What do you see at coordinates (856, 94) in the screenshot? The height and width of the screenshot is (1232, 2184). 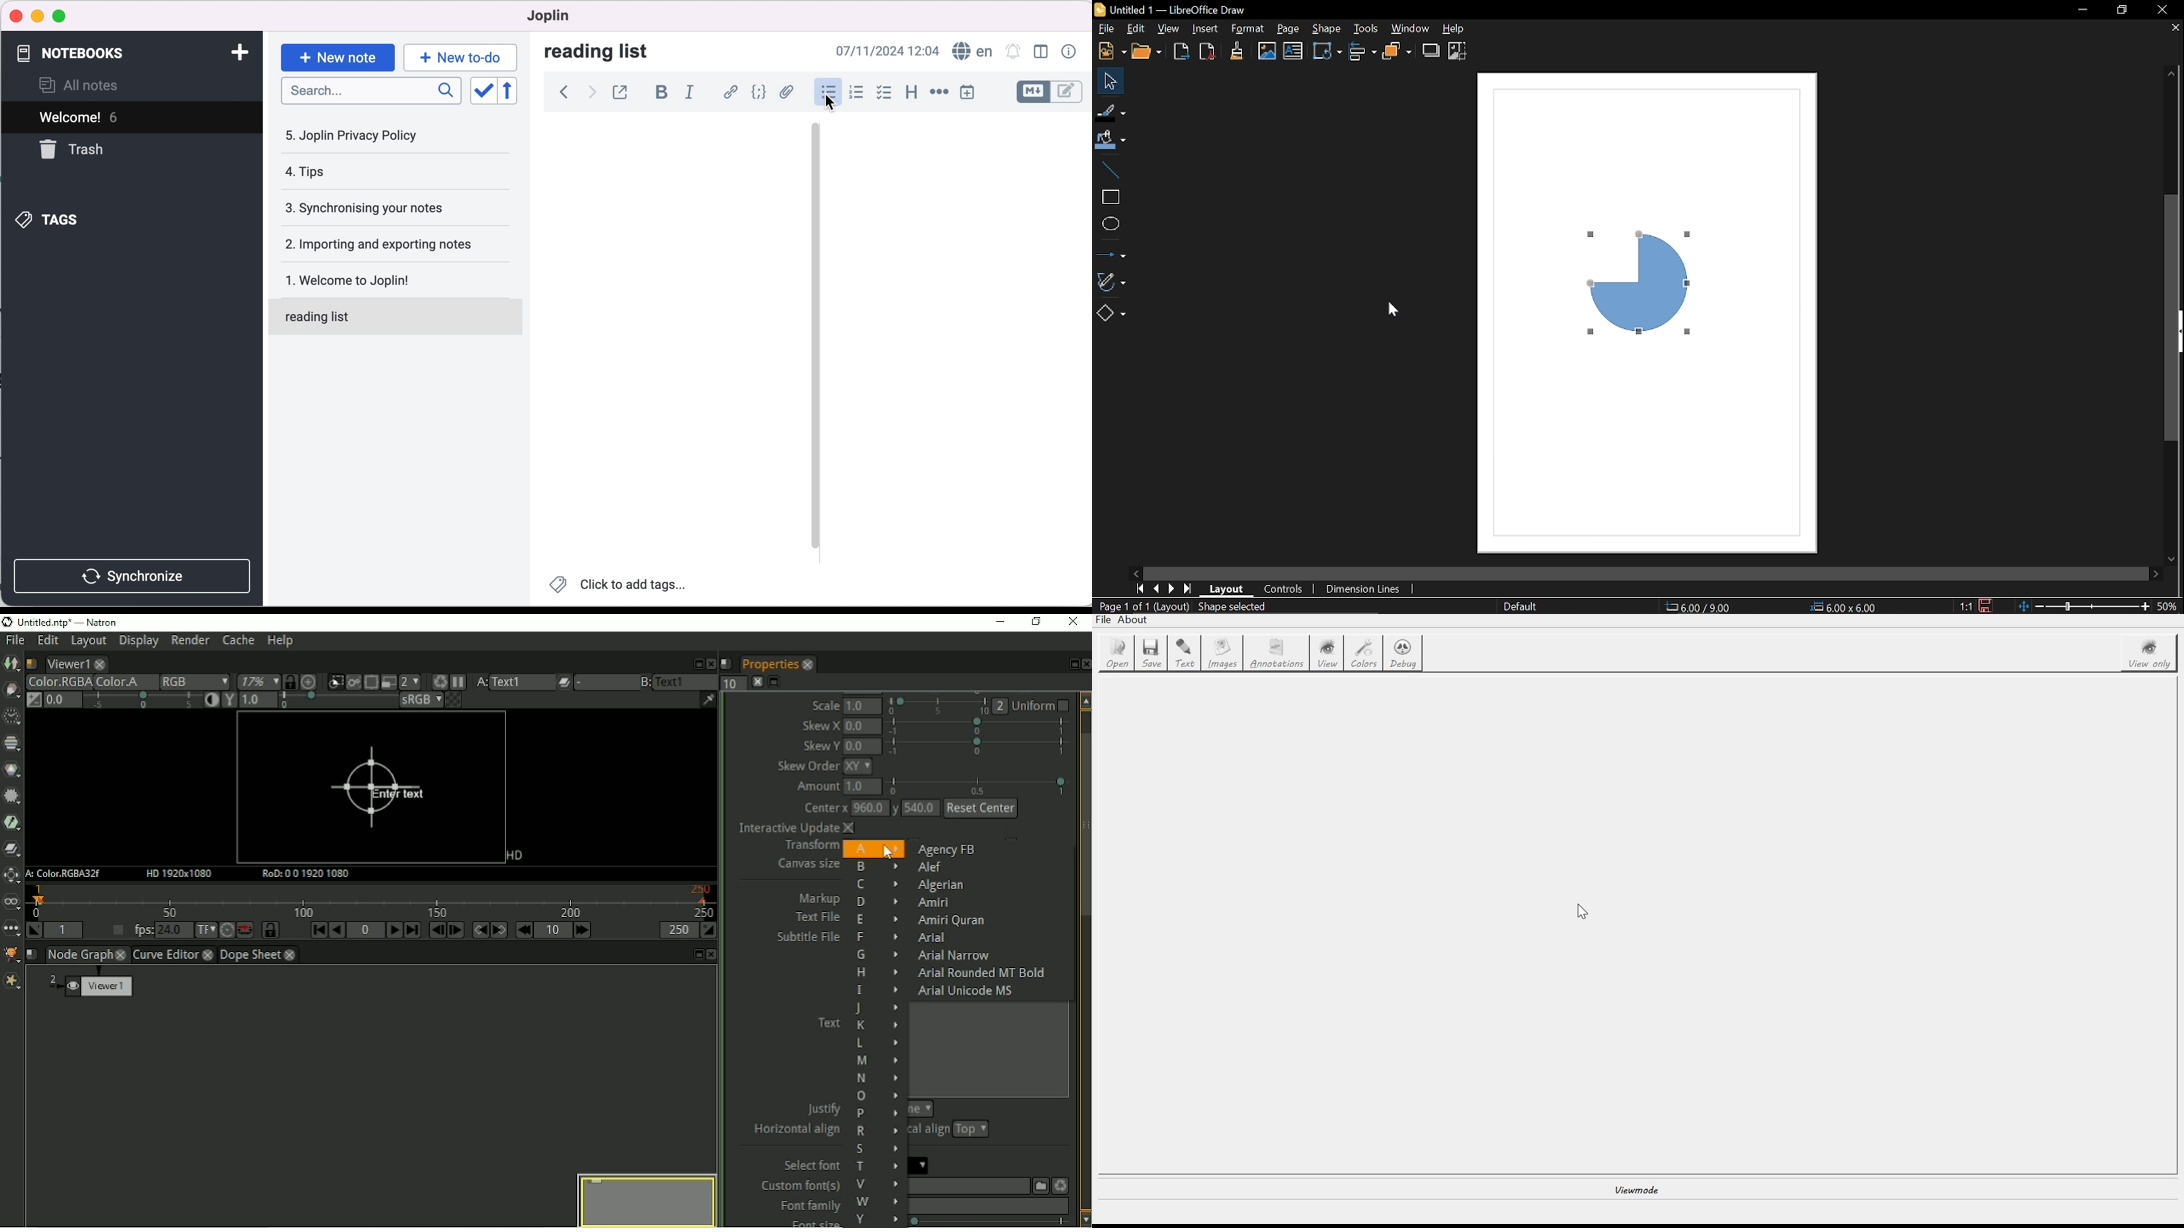 I see `numbered list` at bounding box center [856, 94].